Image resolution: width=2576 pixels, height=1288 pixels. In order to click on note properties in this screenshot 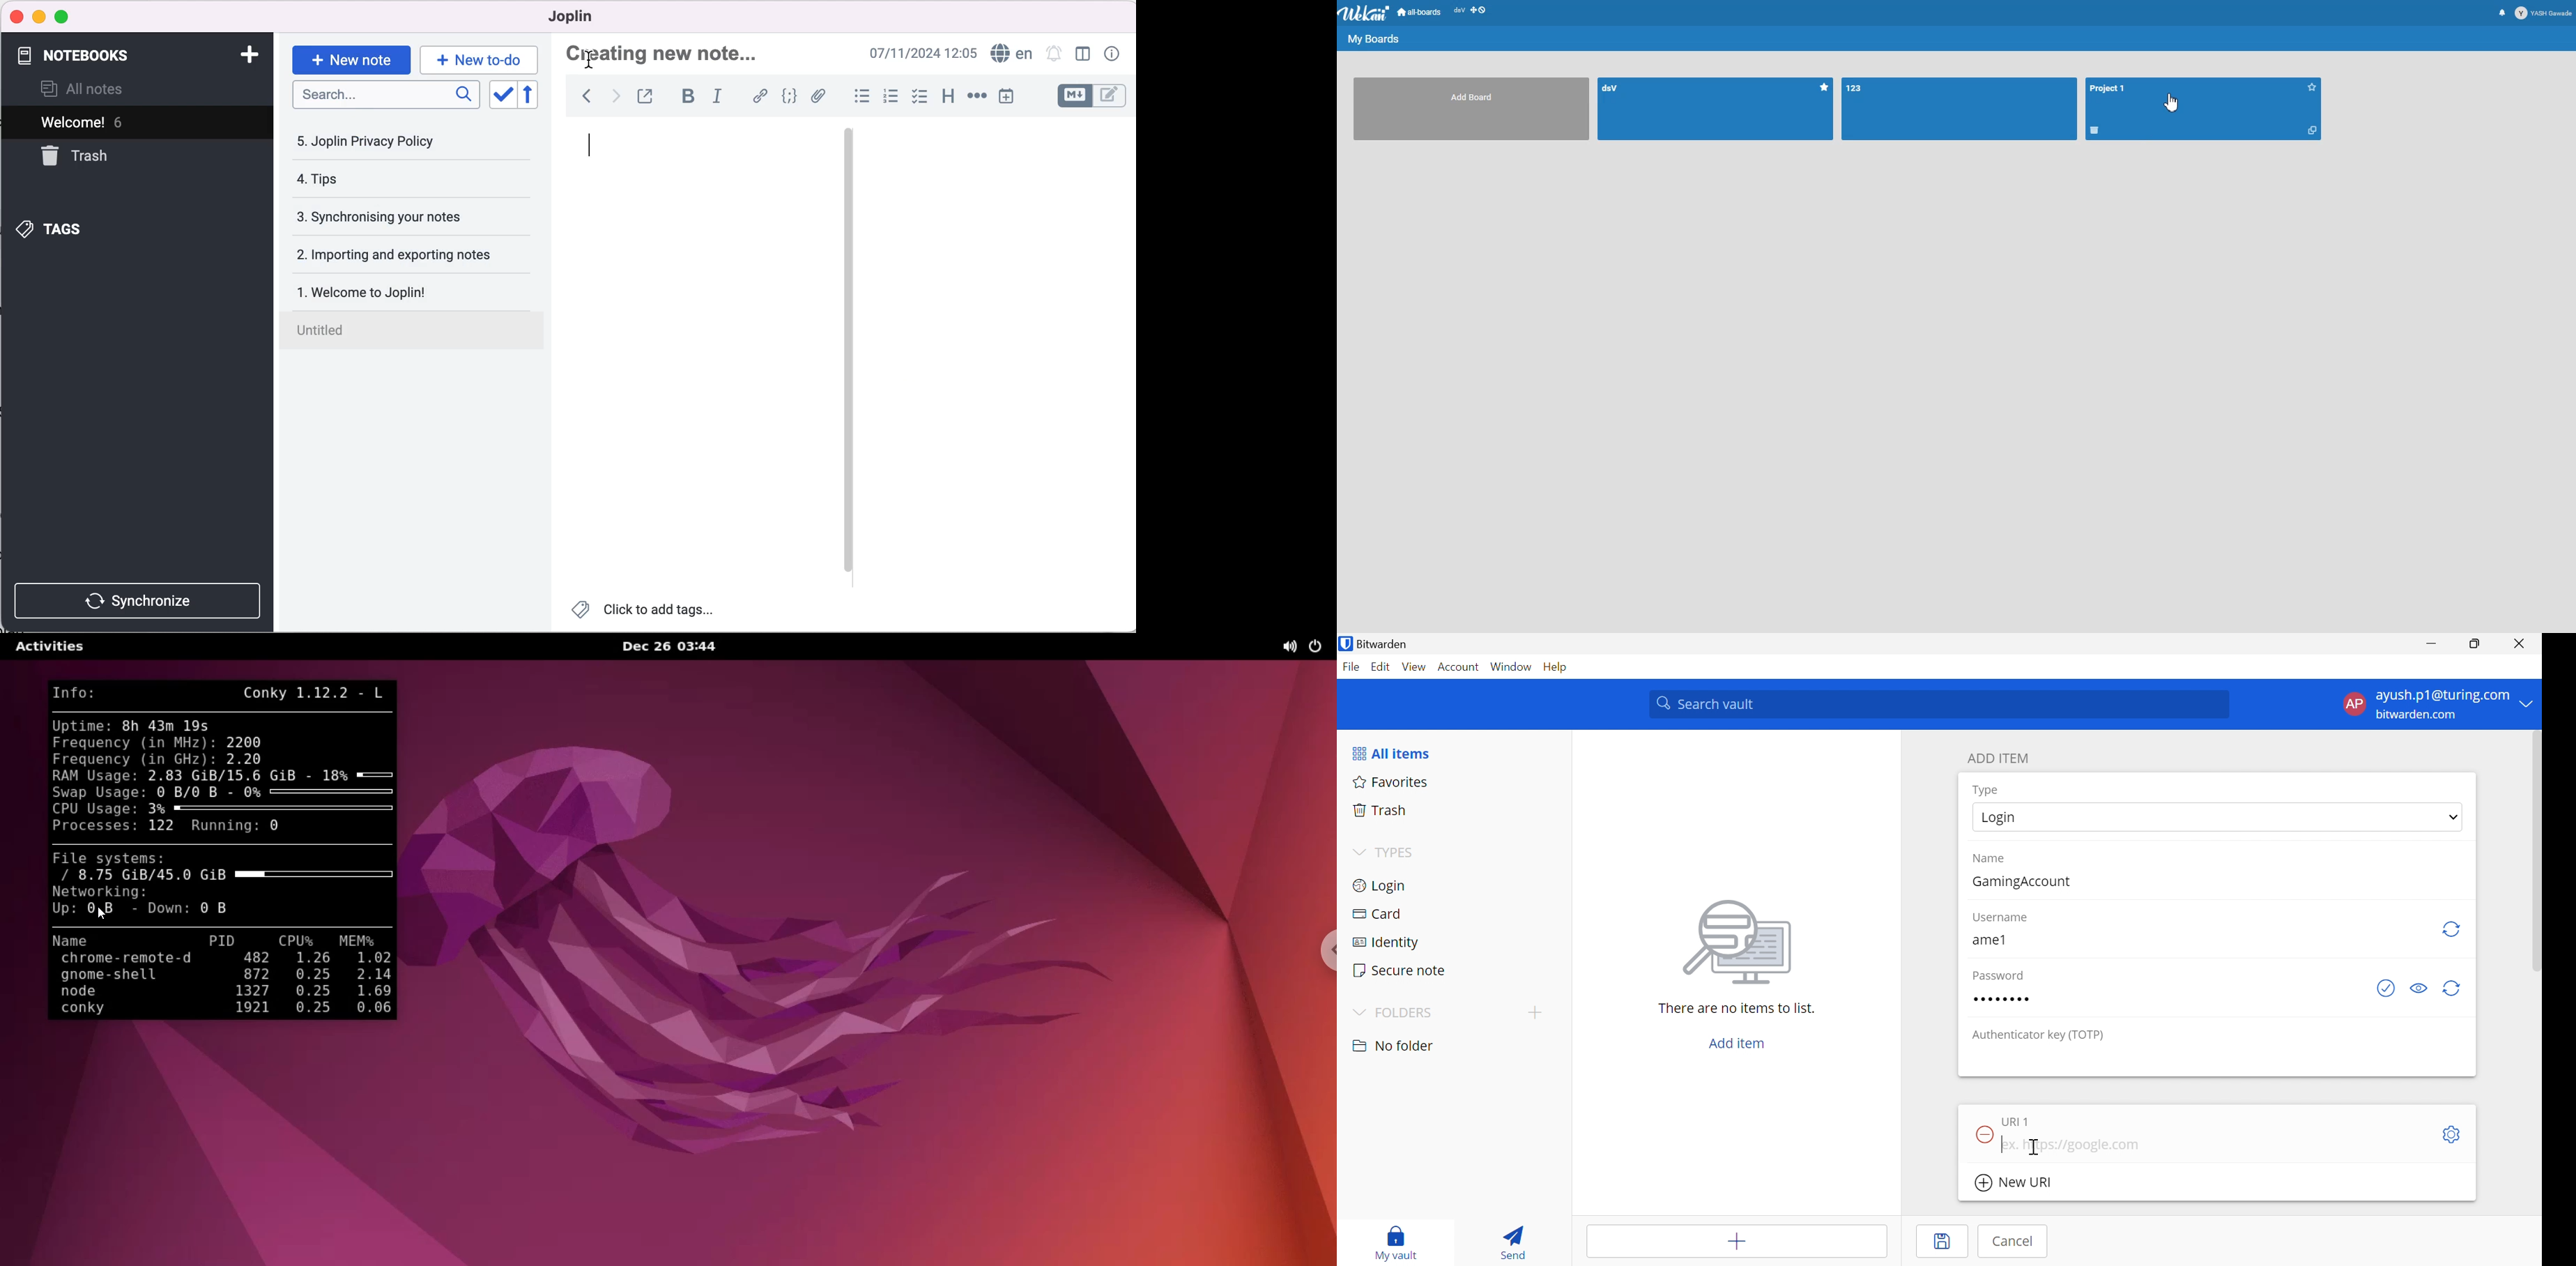, I will do `click(1113, 55)`.